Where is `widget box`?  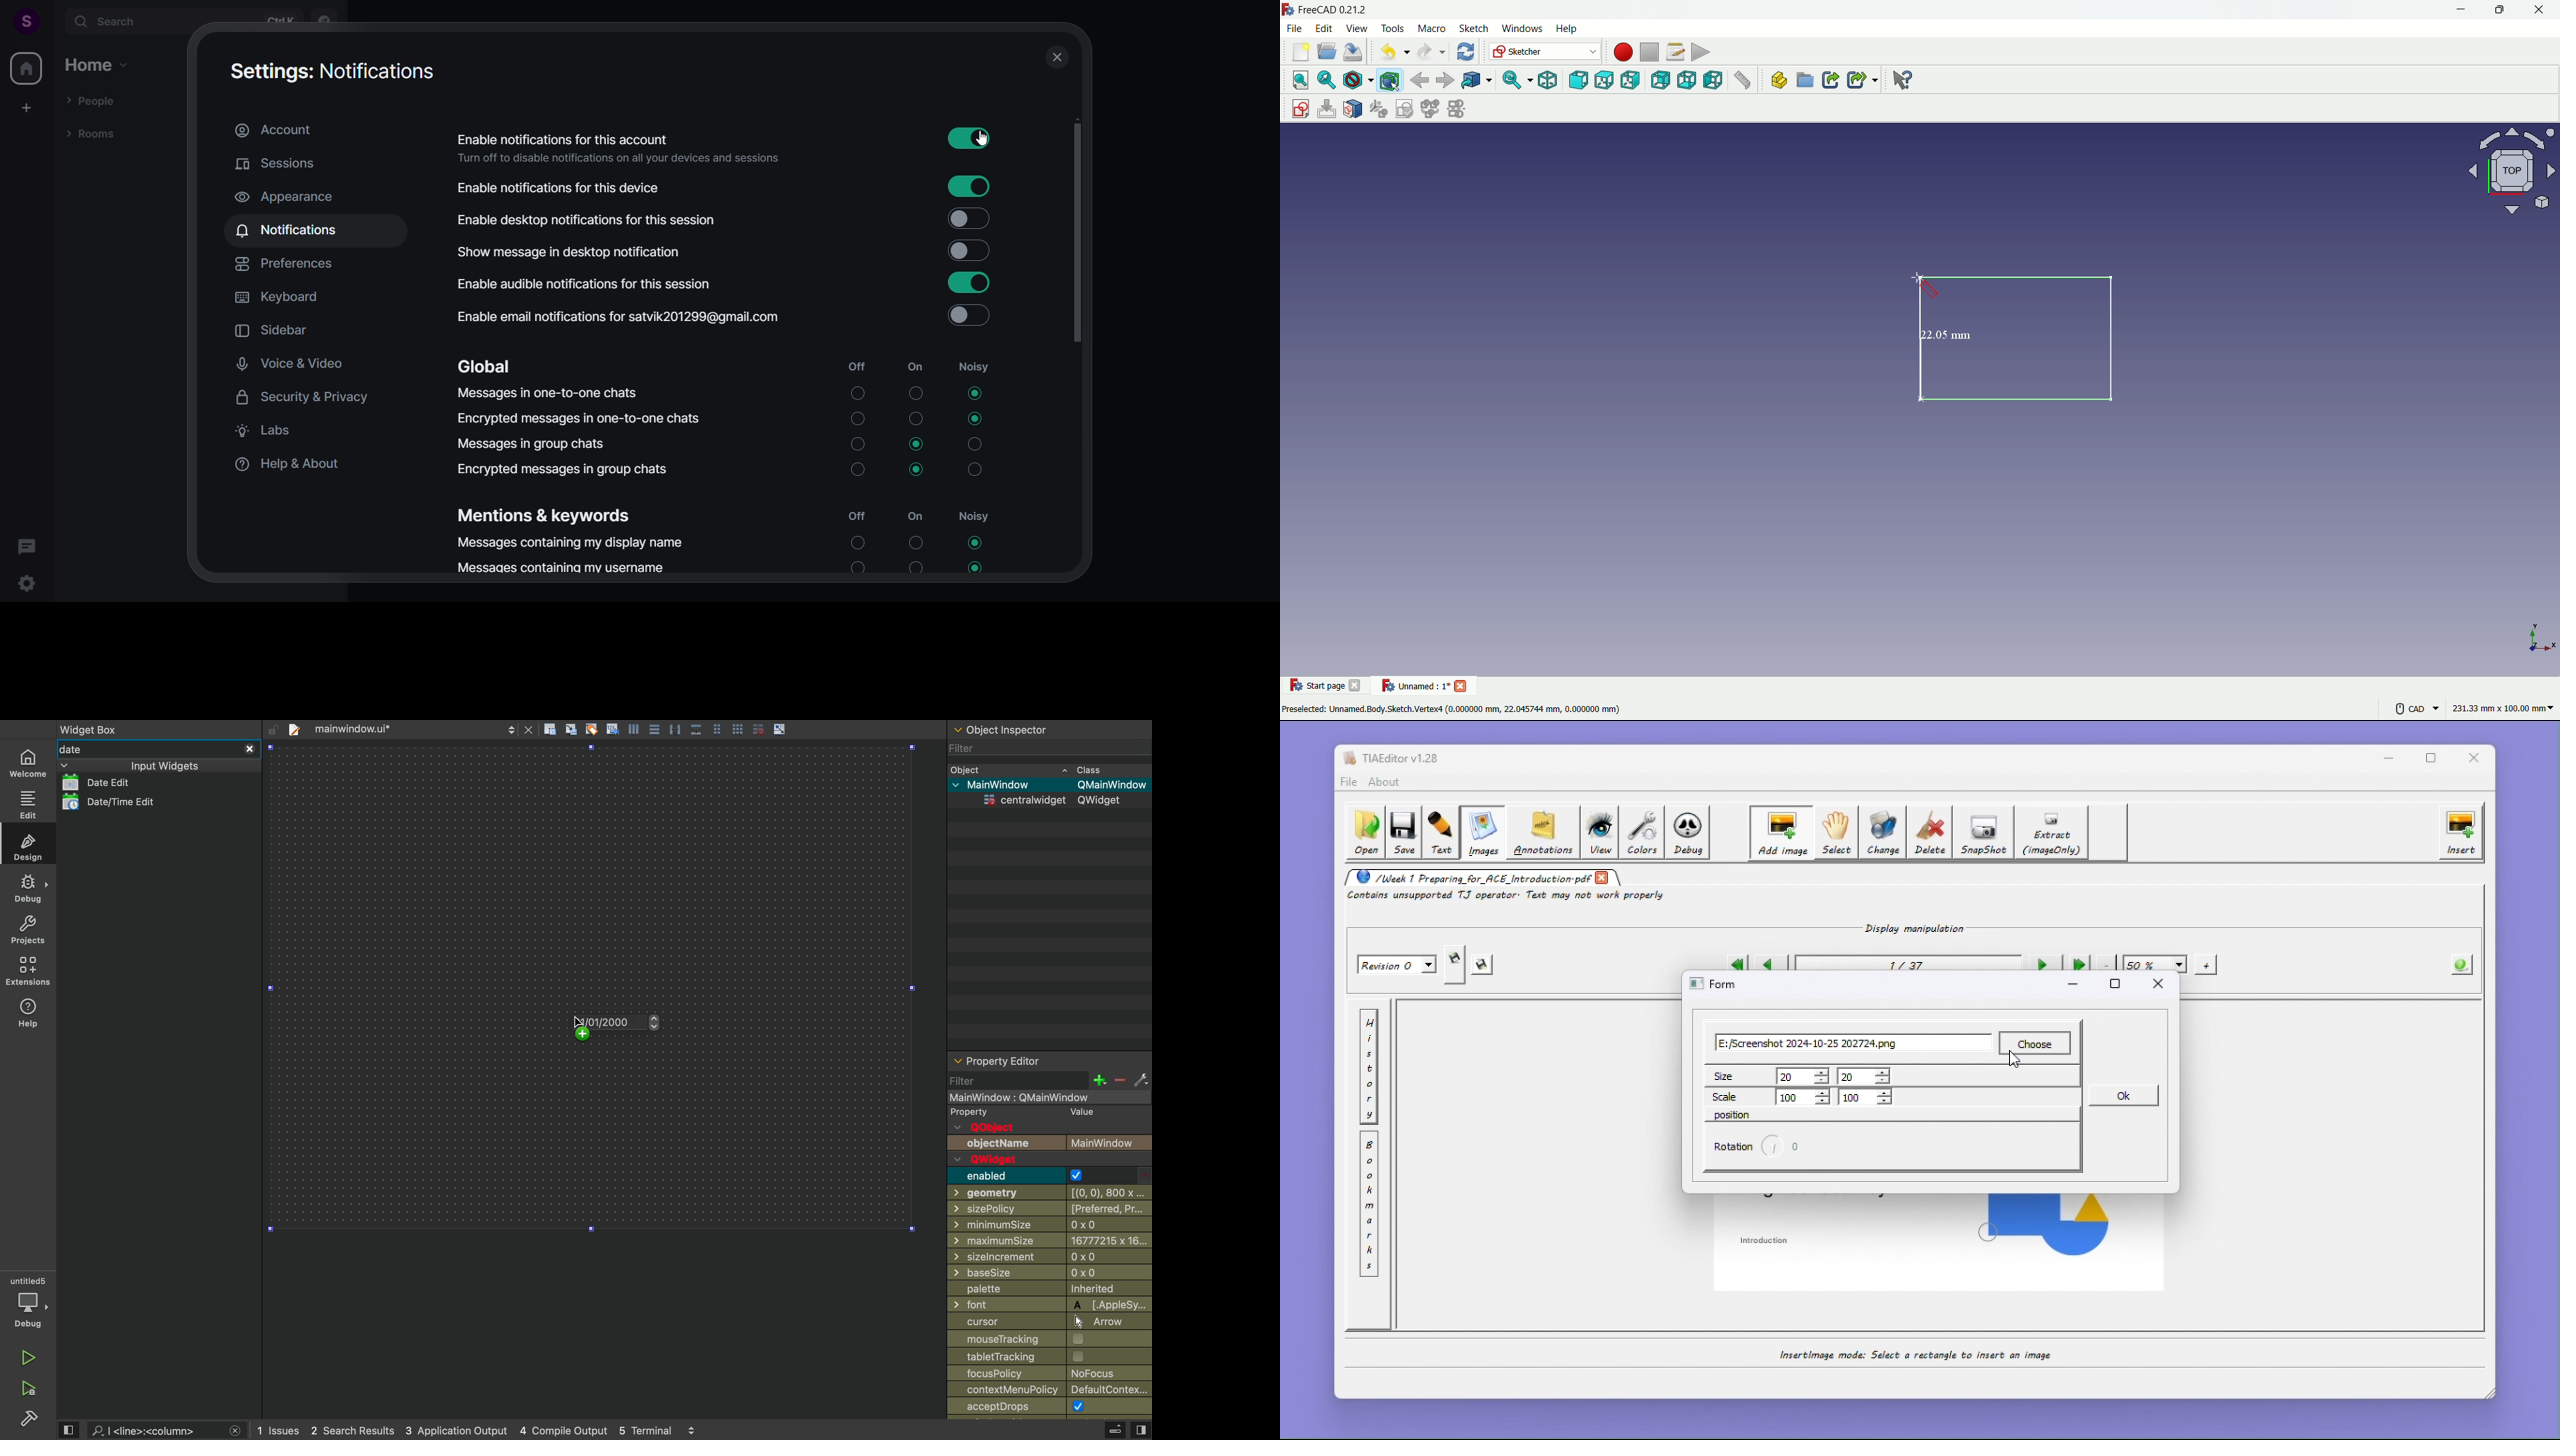 widget box is located at coordinates (92, 728).